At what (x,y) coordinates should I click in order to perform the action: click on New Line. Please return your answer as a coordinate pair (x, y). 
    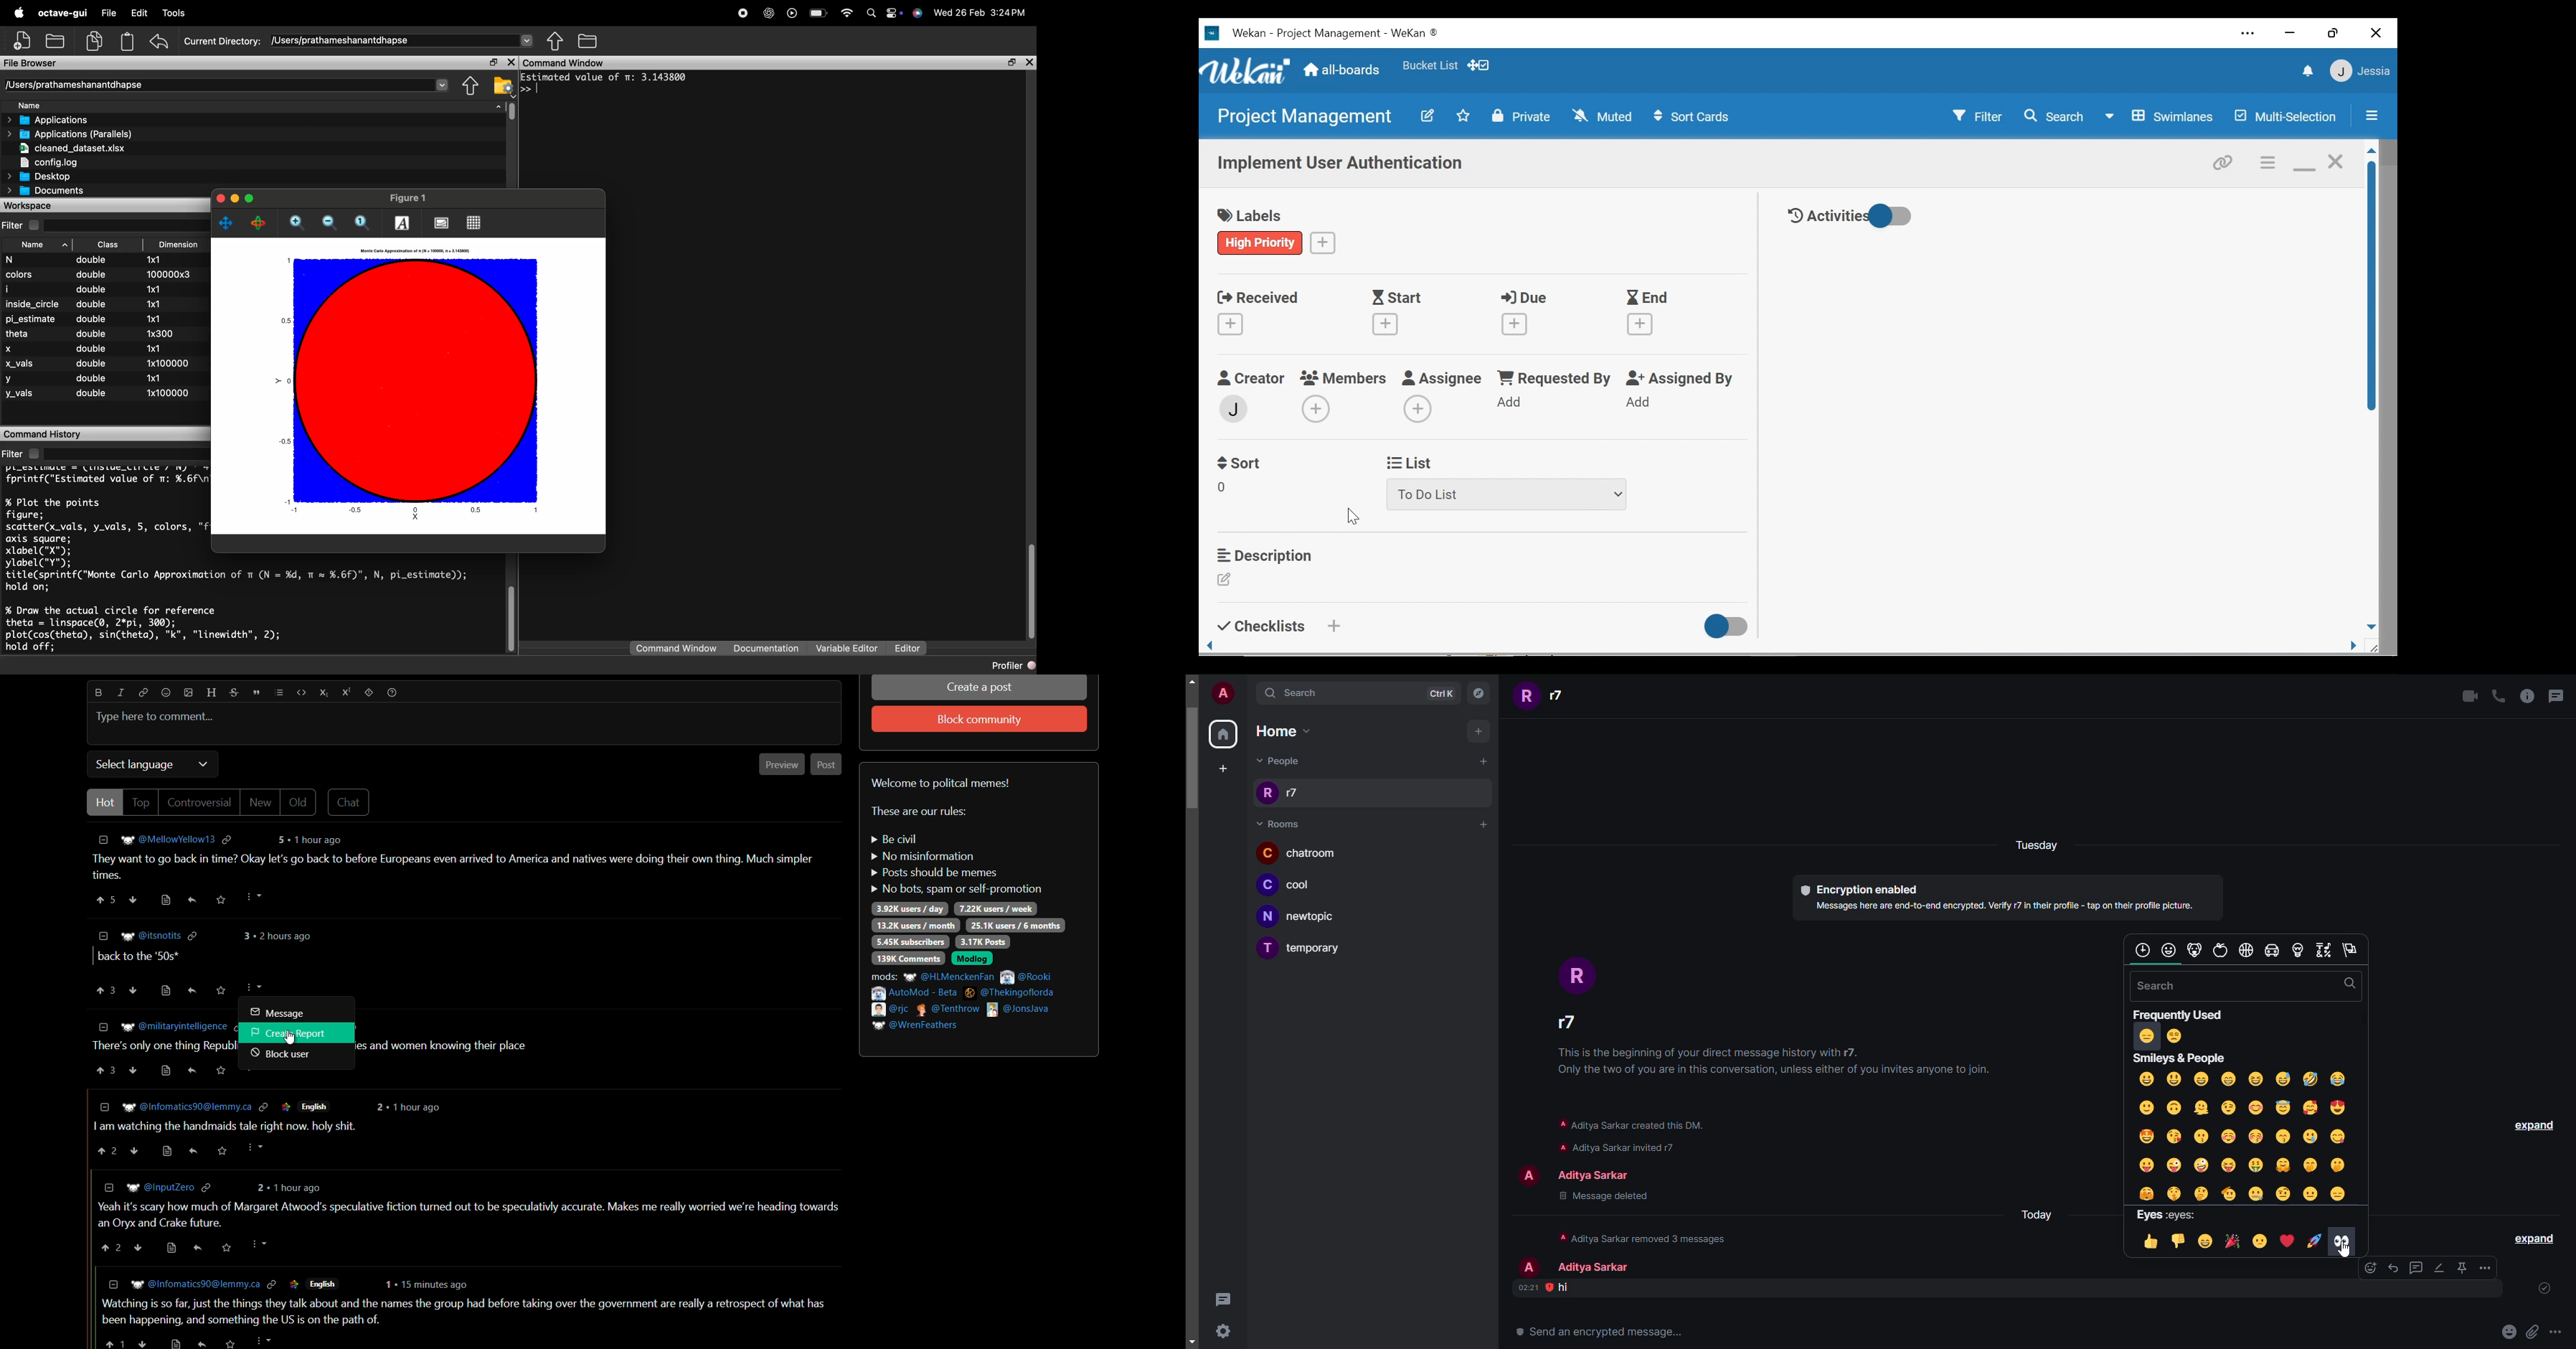
    Looking at the image, I should click on (526, 89).